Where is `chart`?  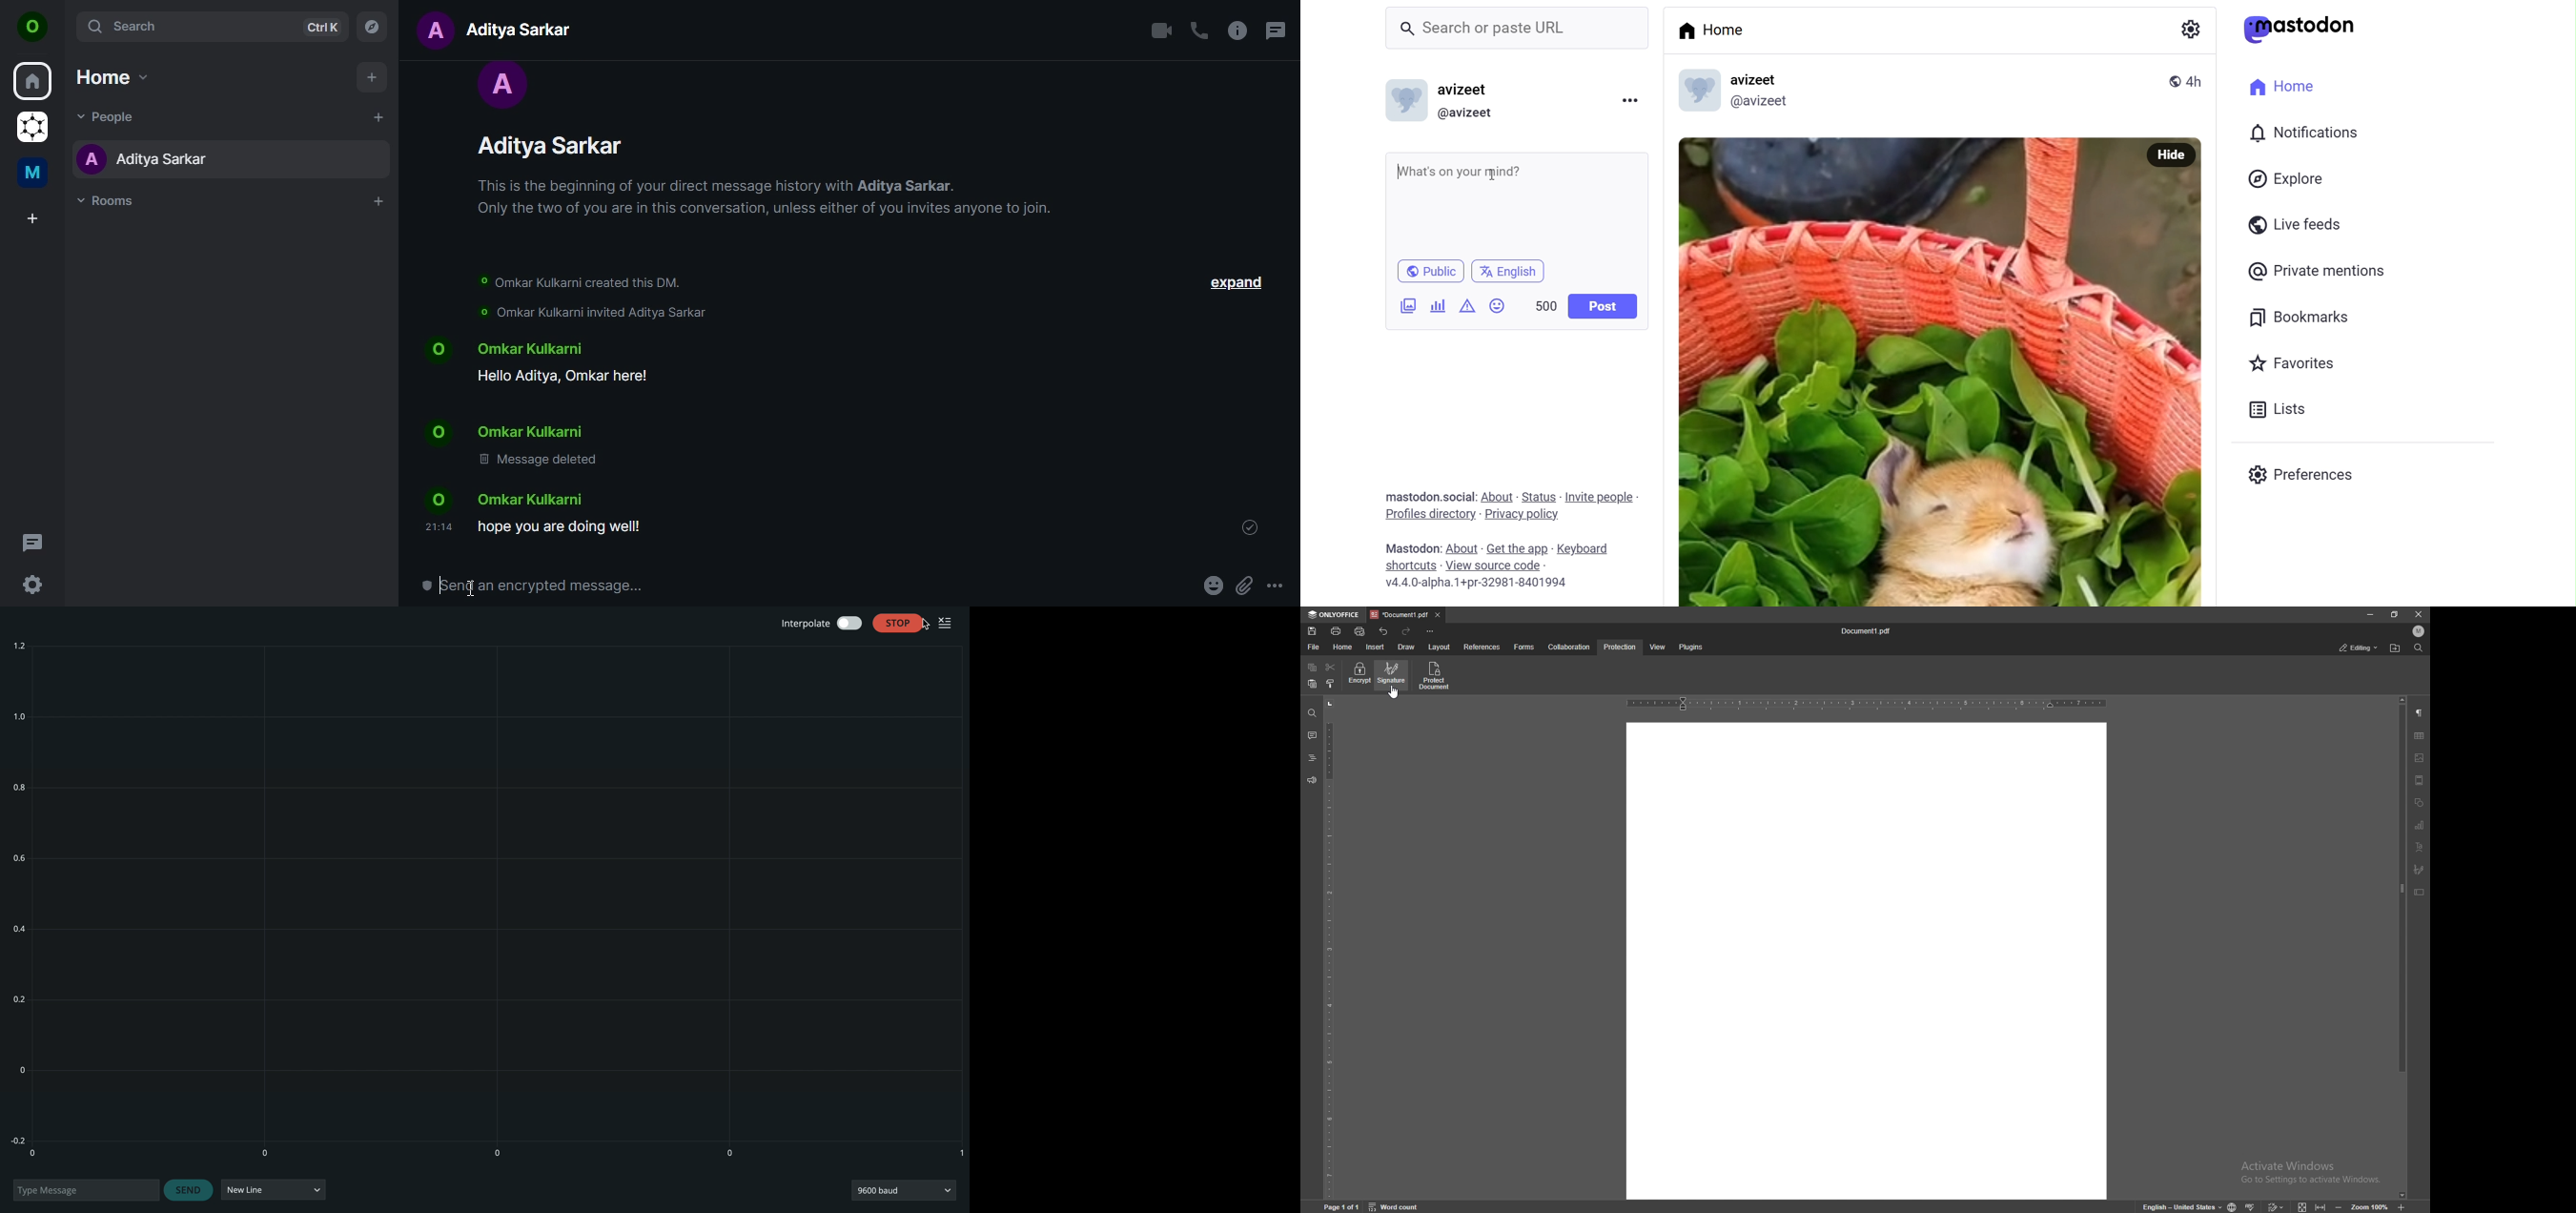
chart is located at coordinates (2420, 826).